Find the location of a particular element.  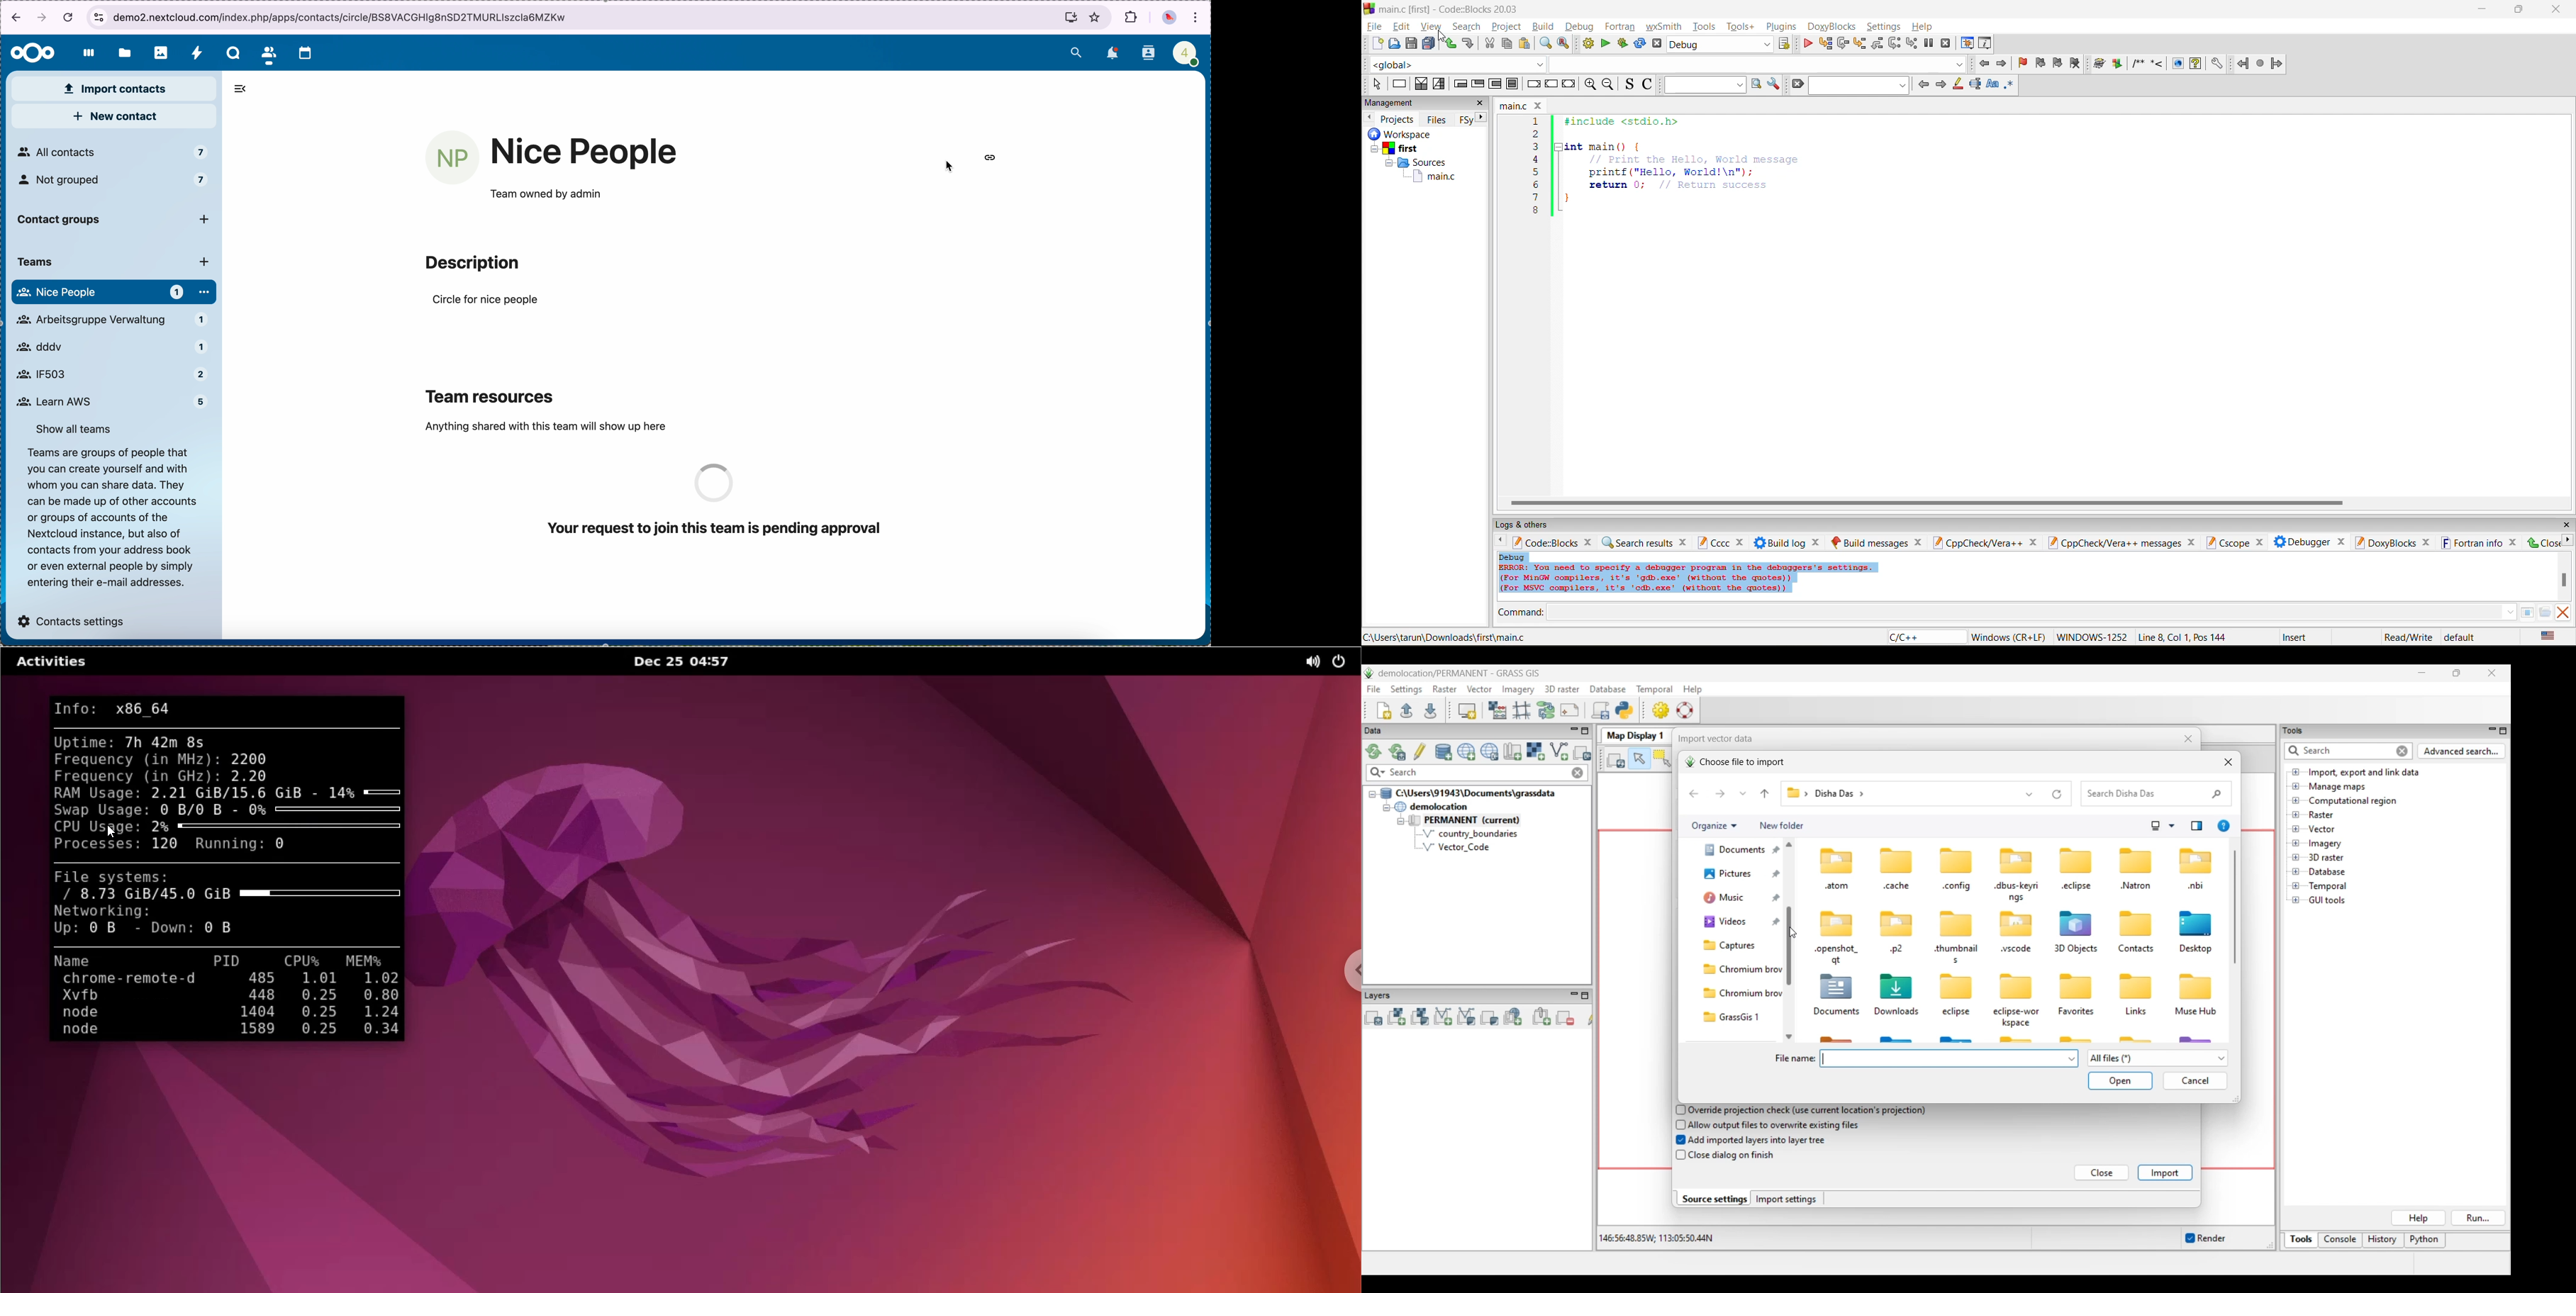

next is located at coordinates (1942, 85).